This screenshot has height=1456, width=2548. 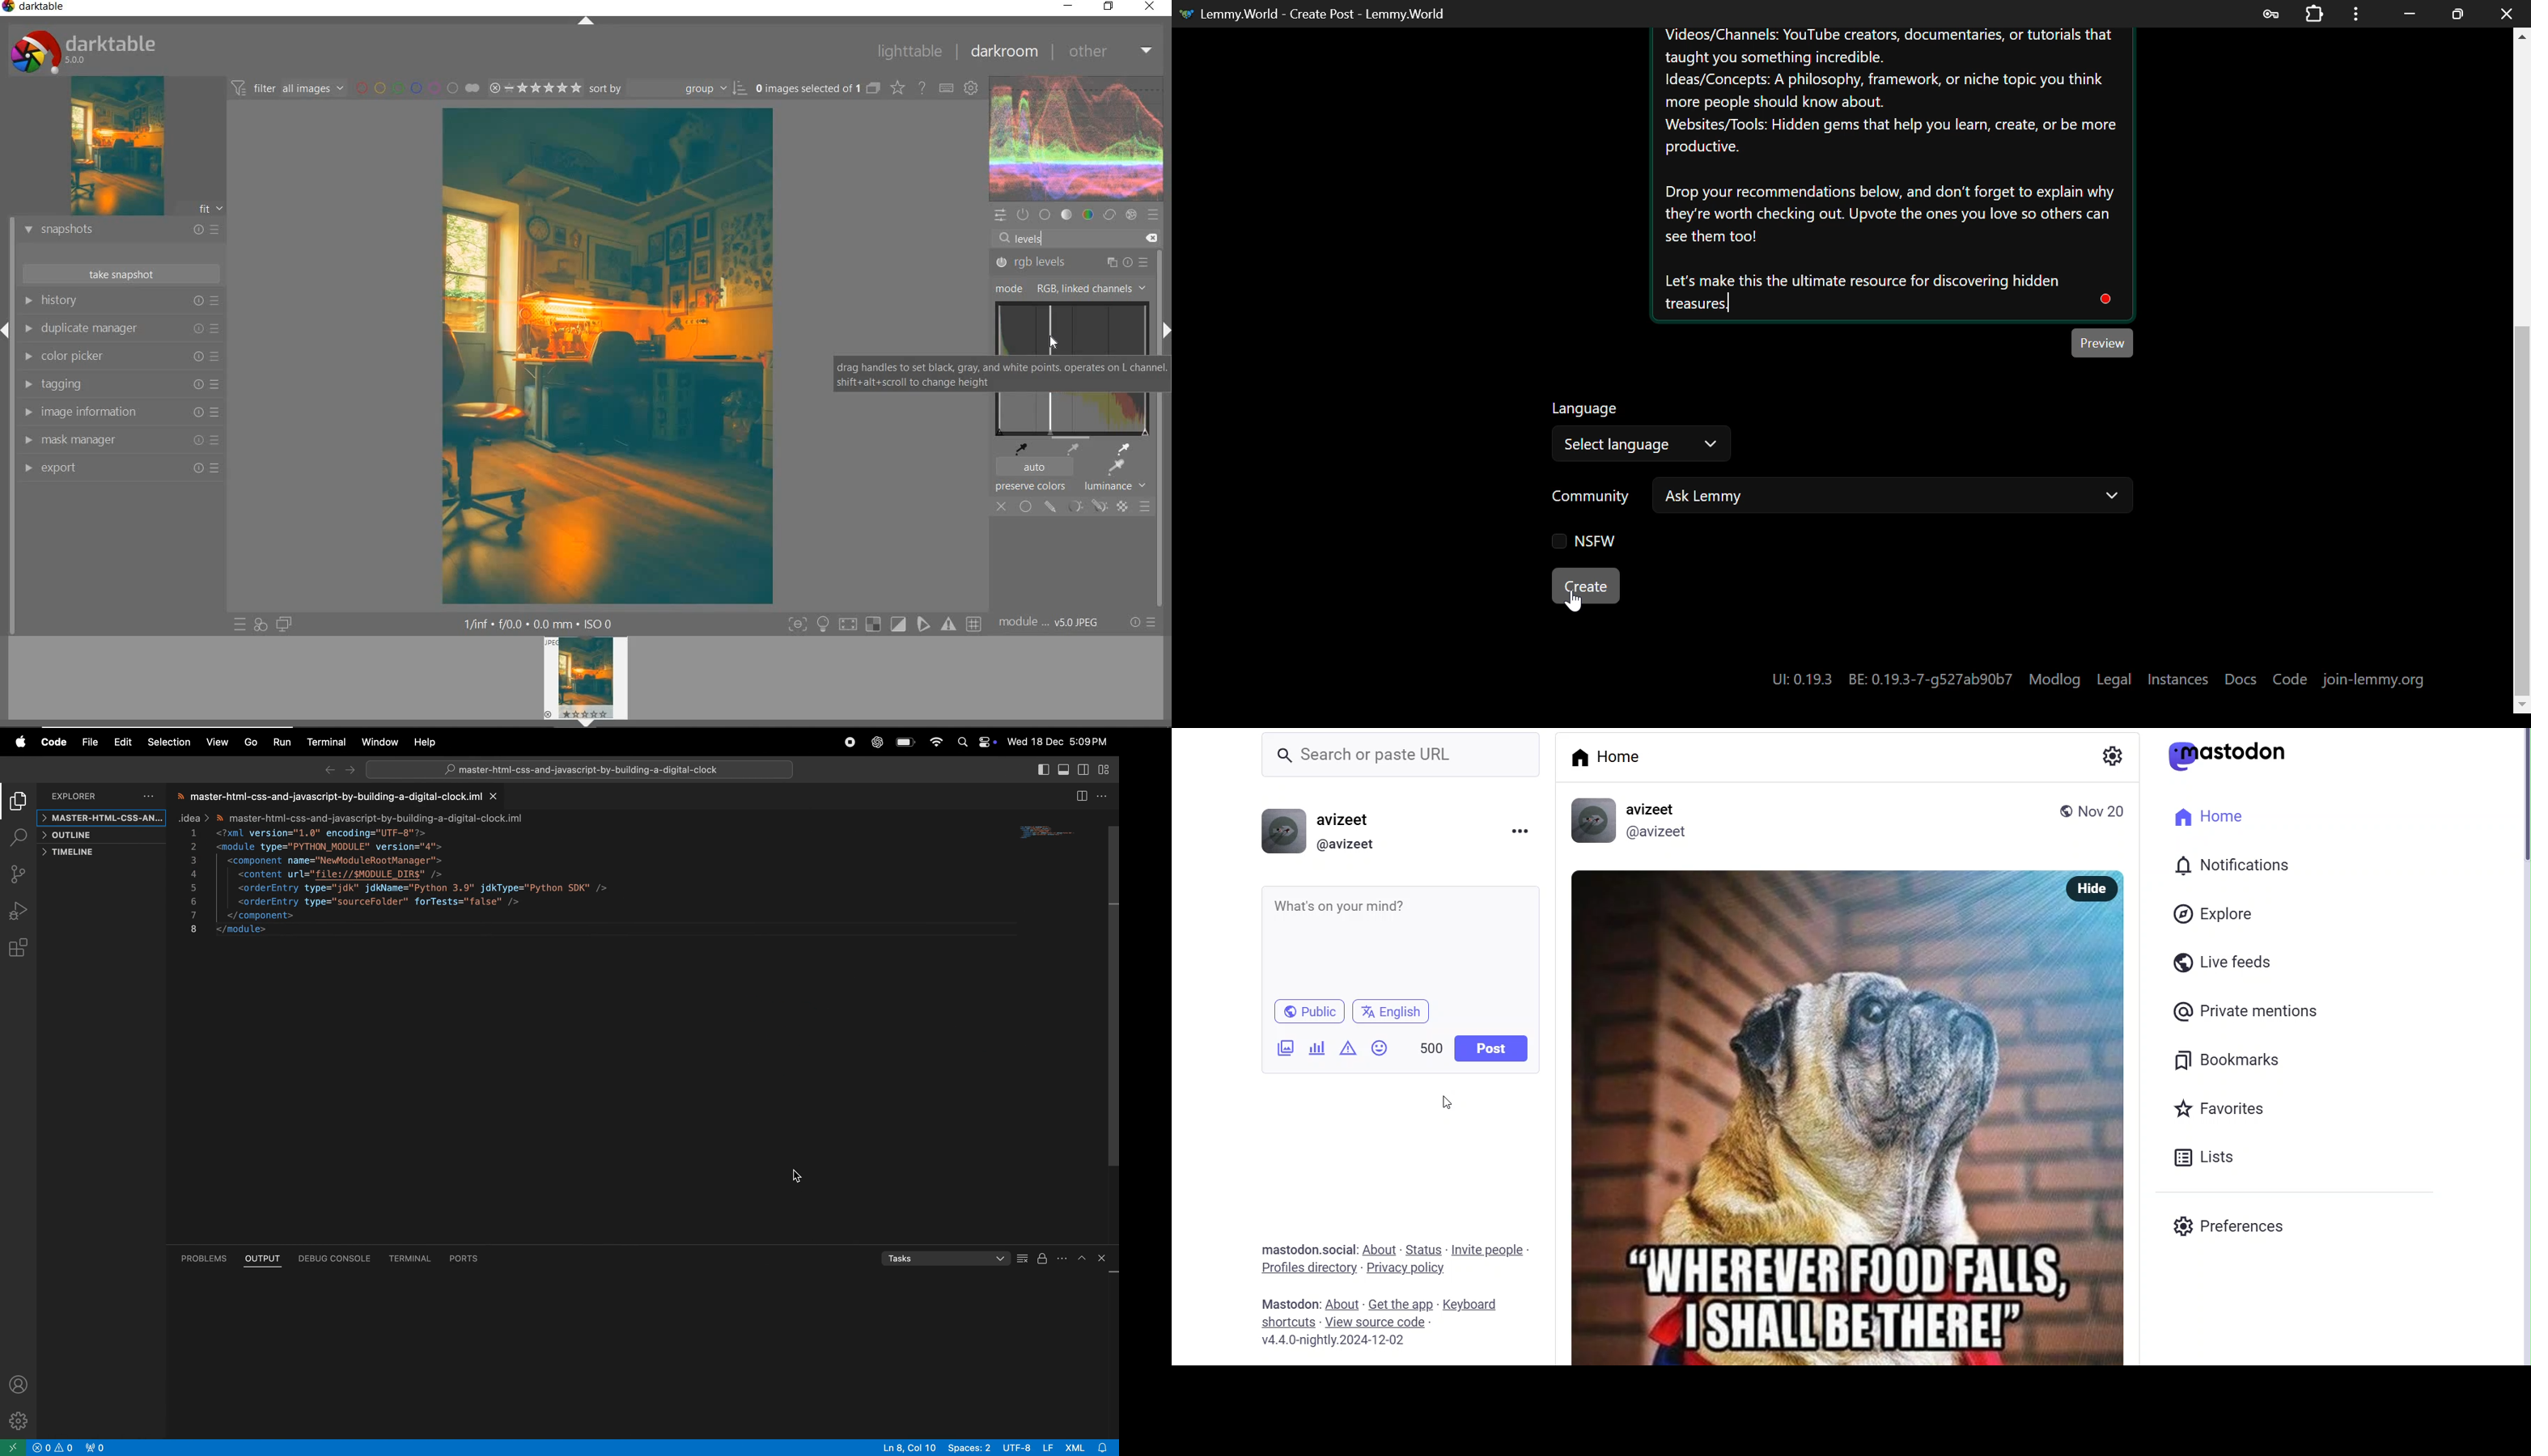 I want to click on pick black point from image, so click(x=1023, y=448).